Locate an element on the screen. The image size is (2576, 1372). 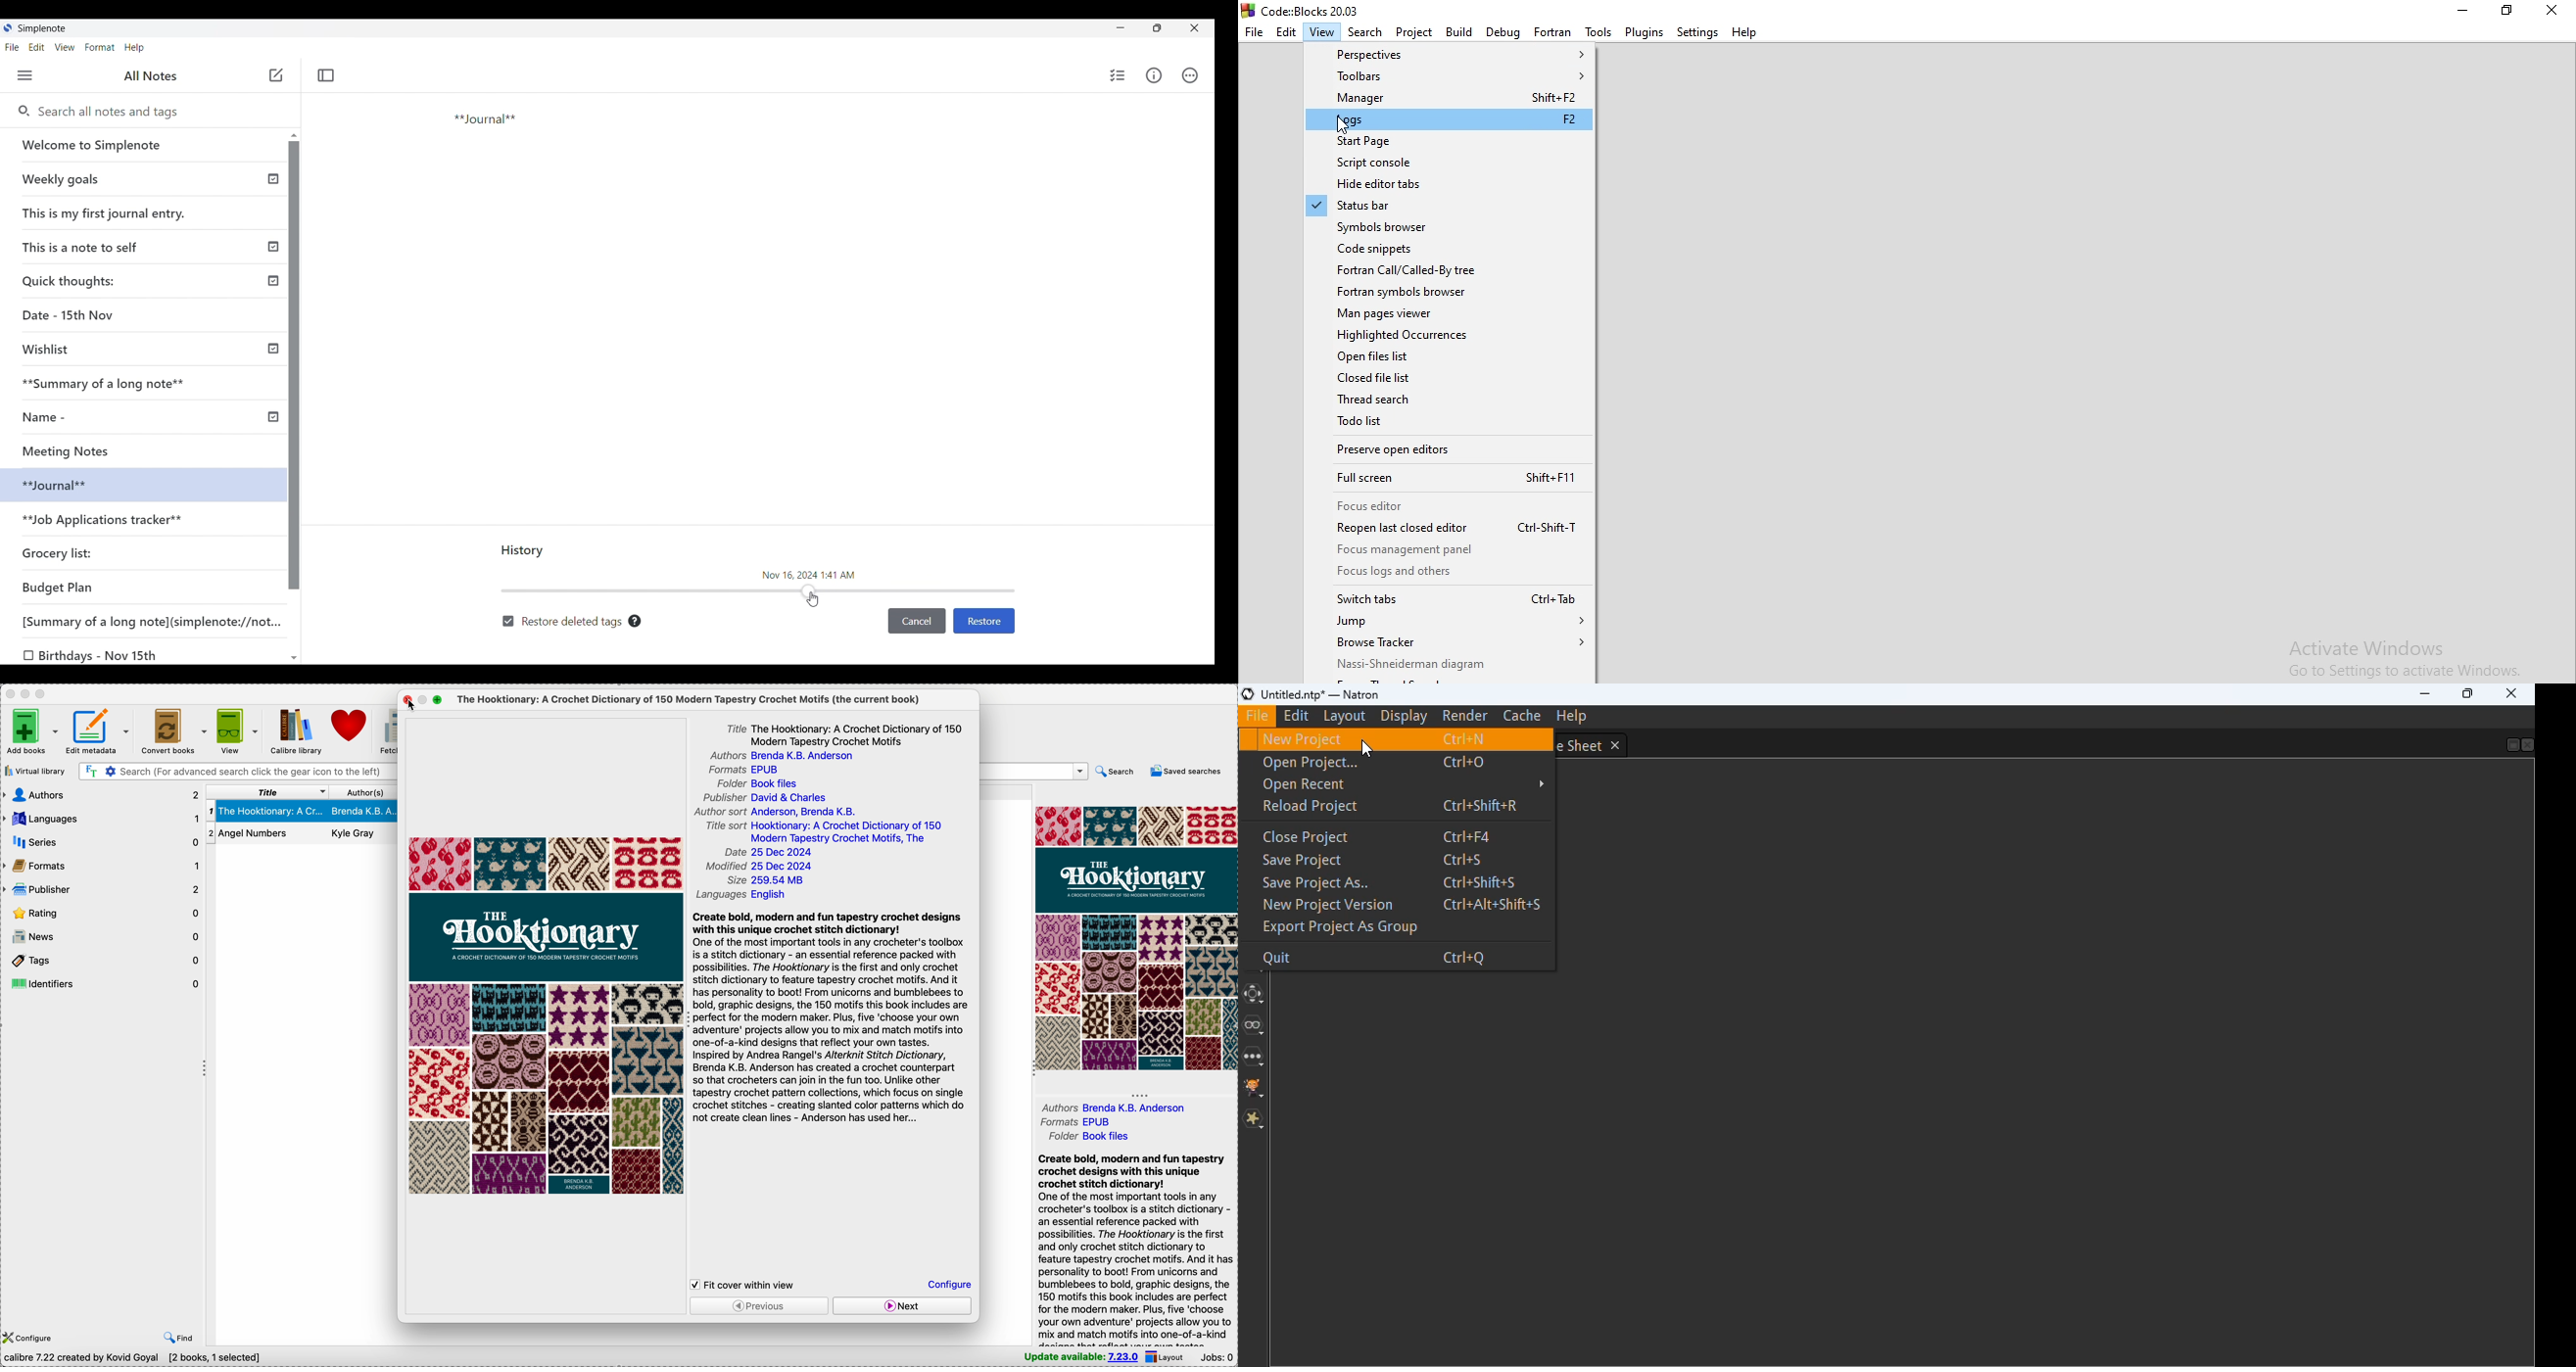
Show interface in a smaller tab is located at coordinates (1158, 28).